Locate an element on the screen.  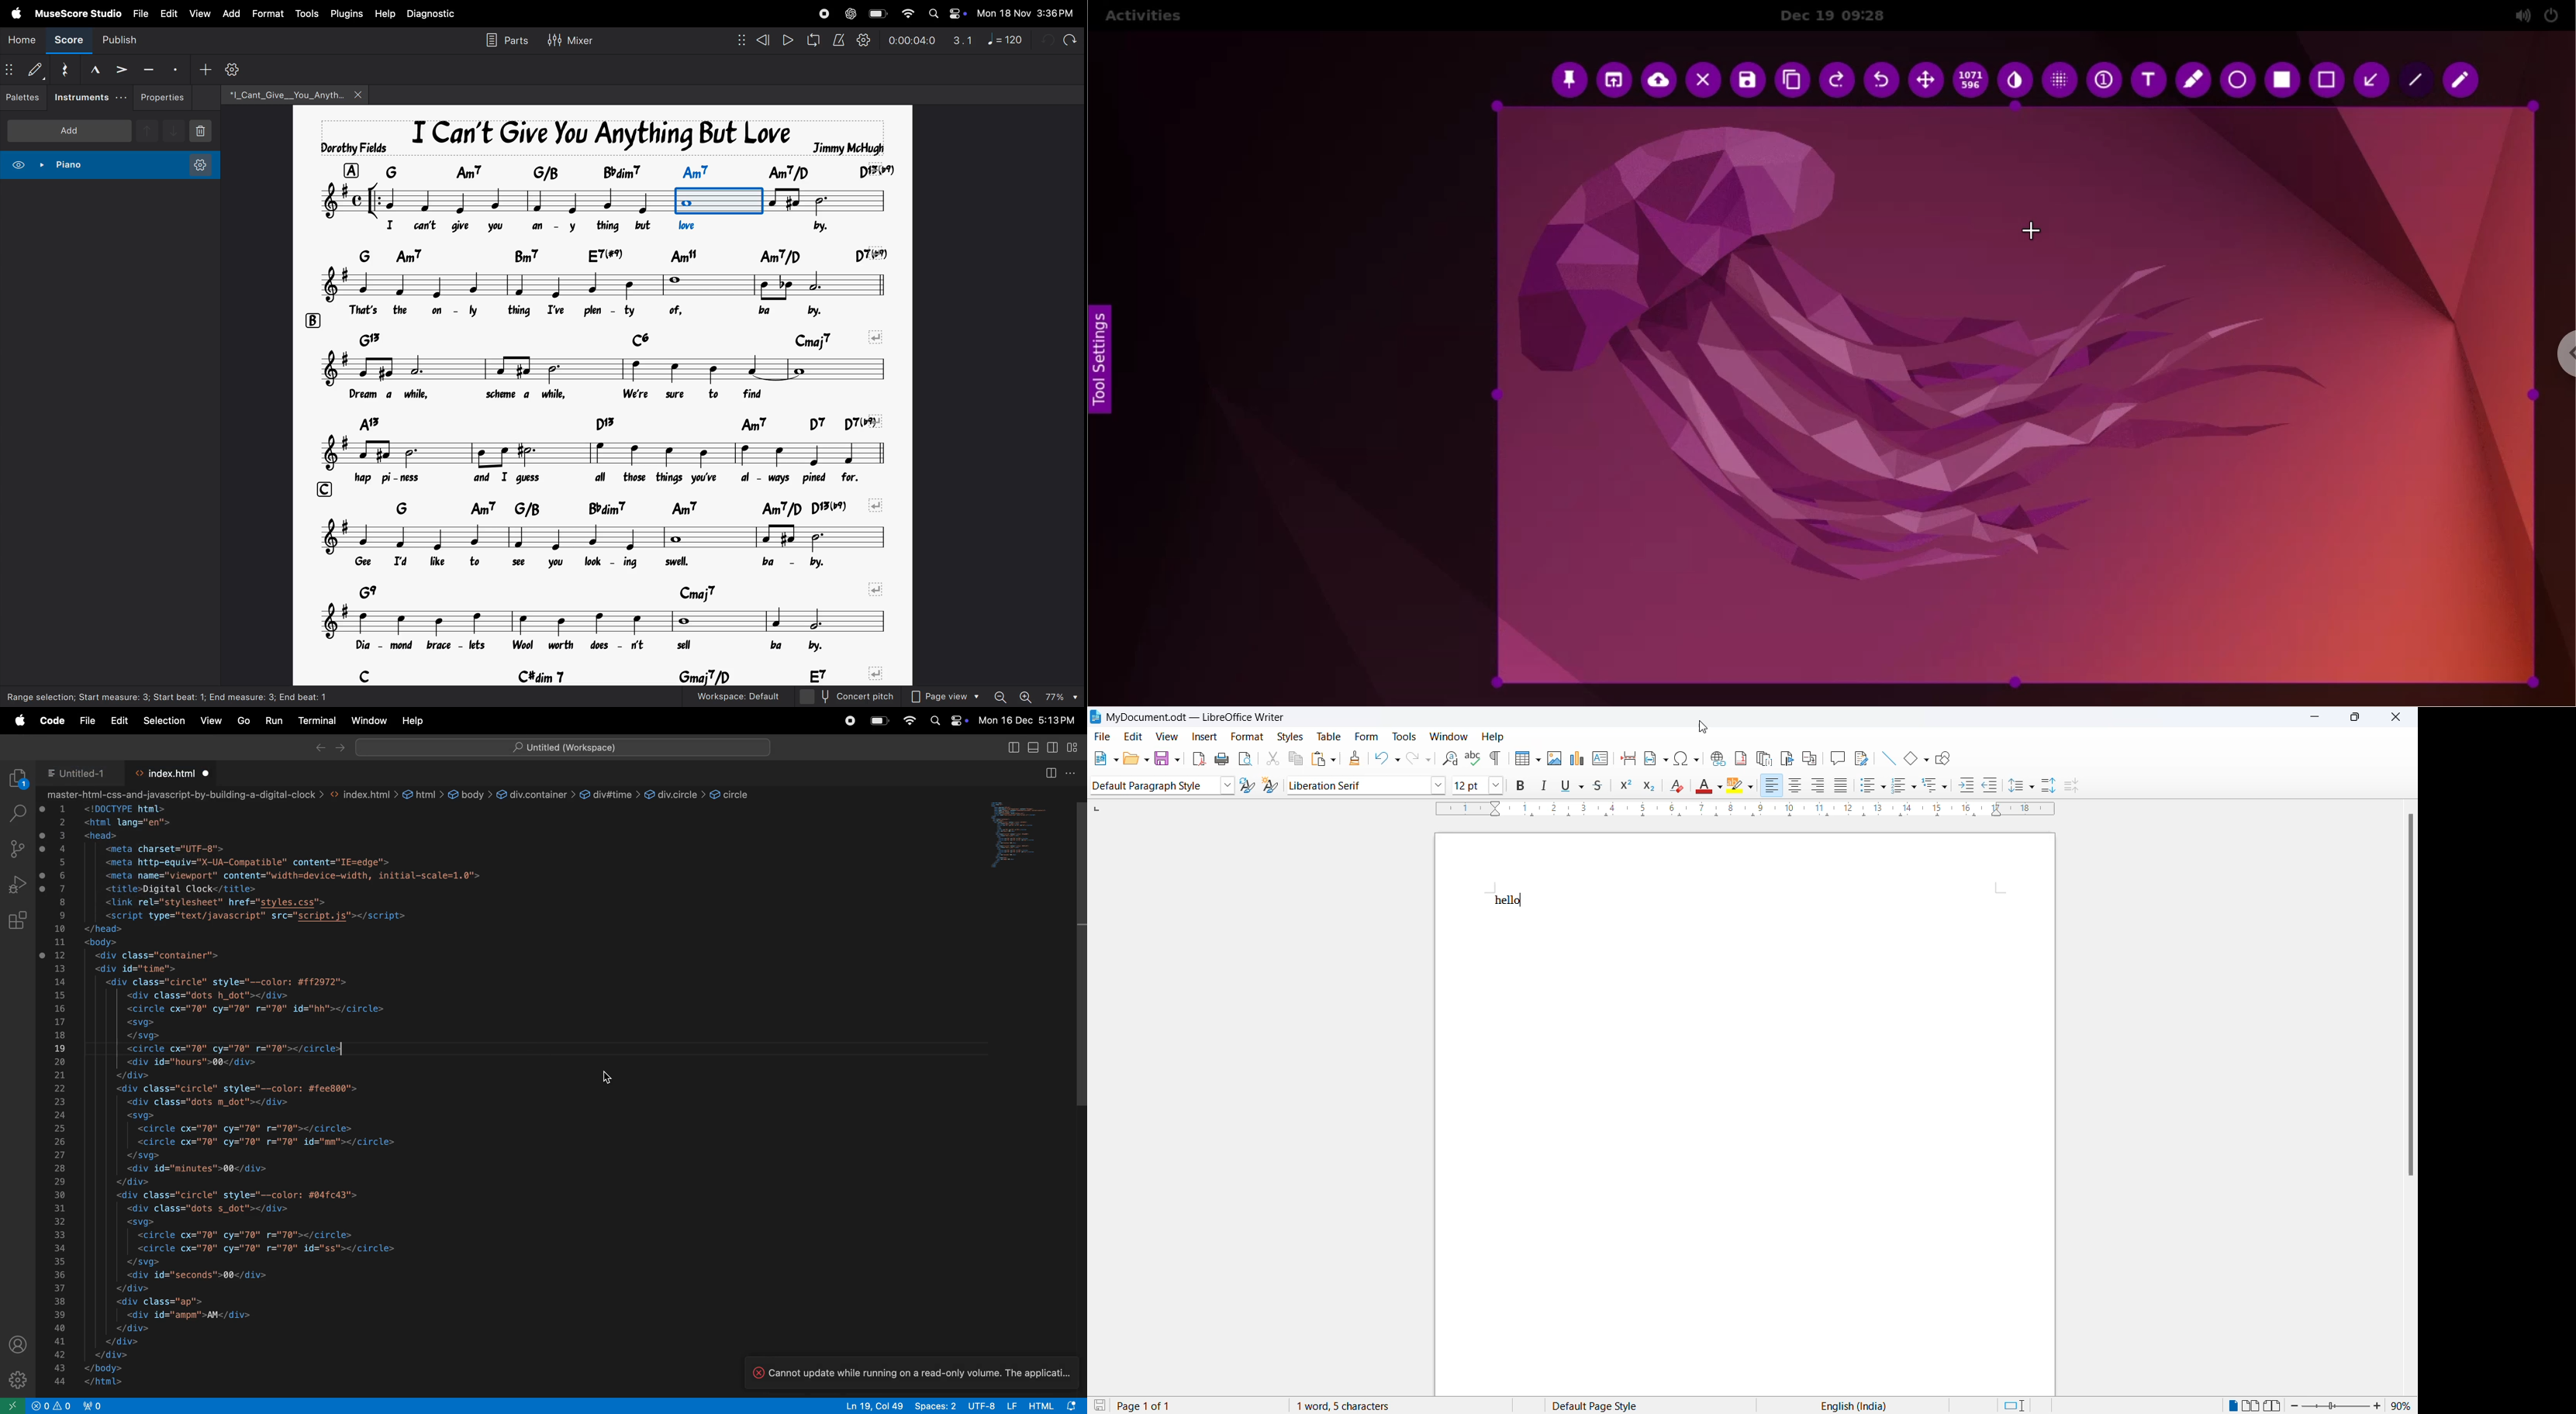
up note is located at coordinates (147, 131).